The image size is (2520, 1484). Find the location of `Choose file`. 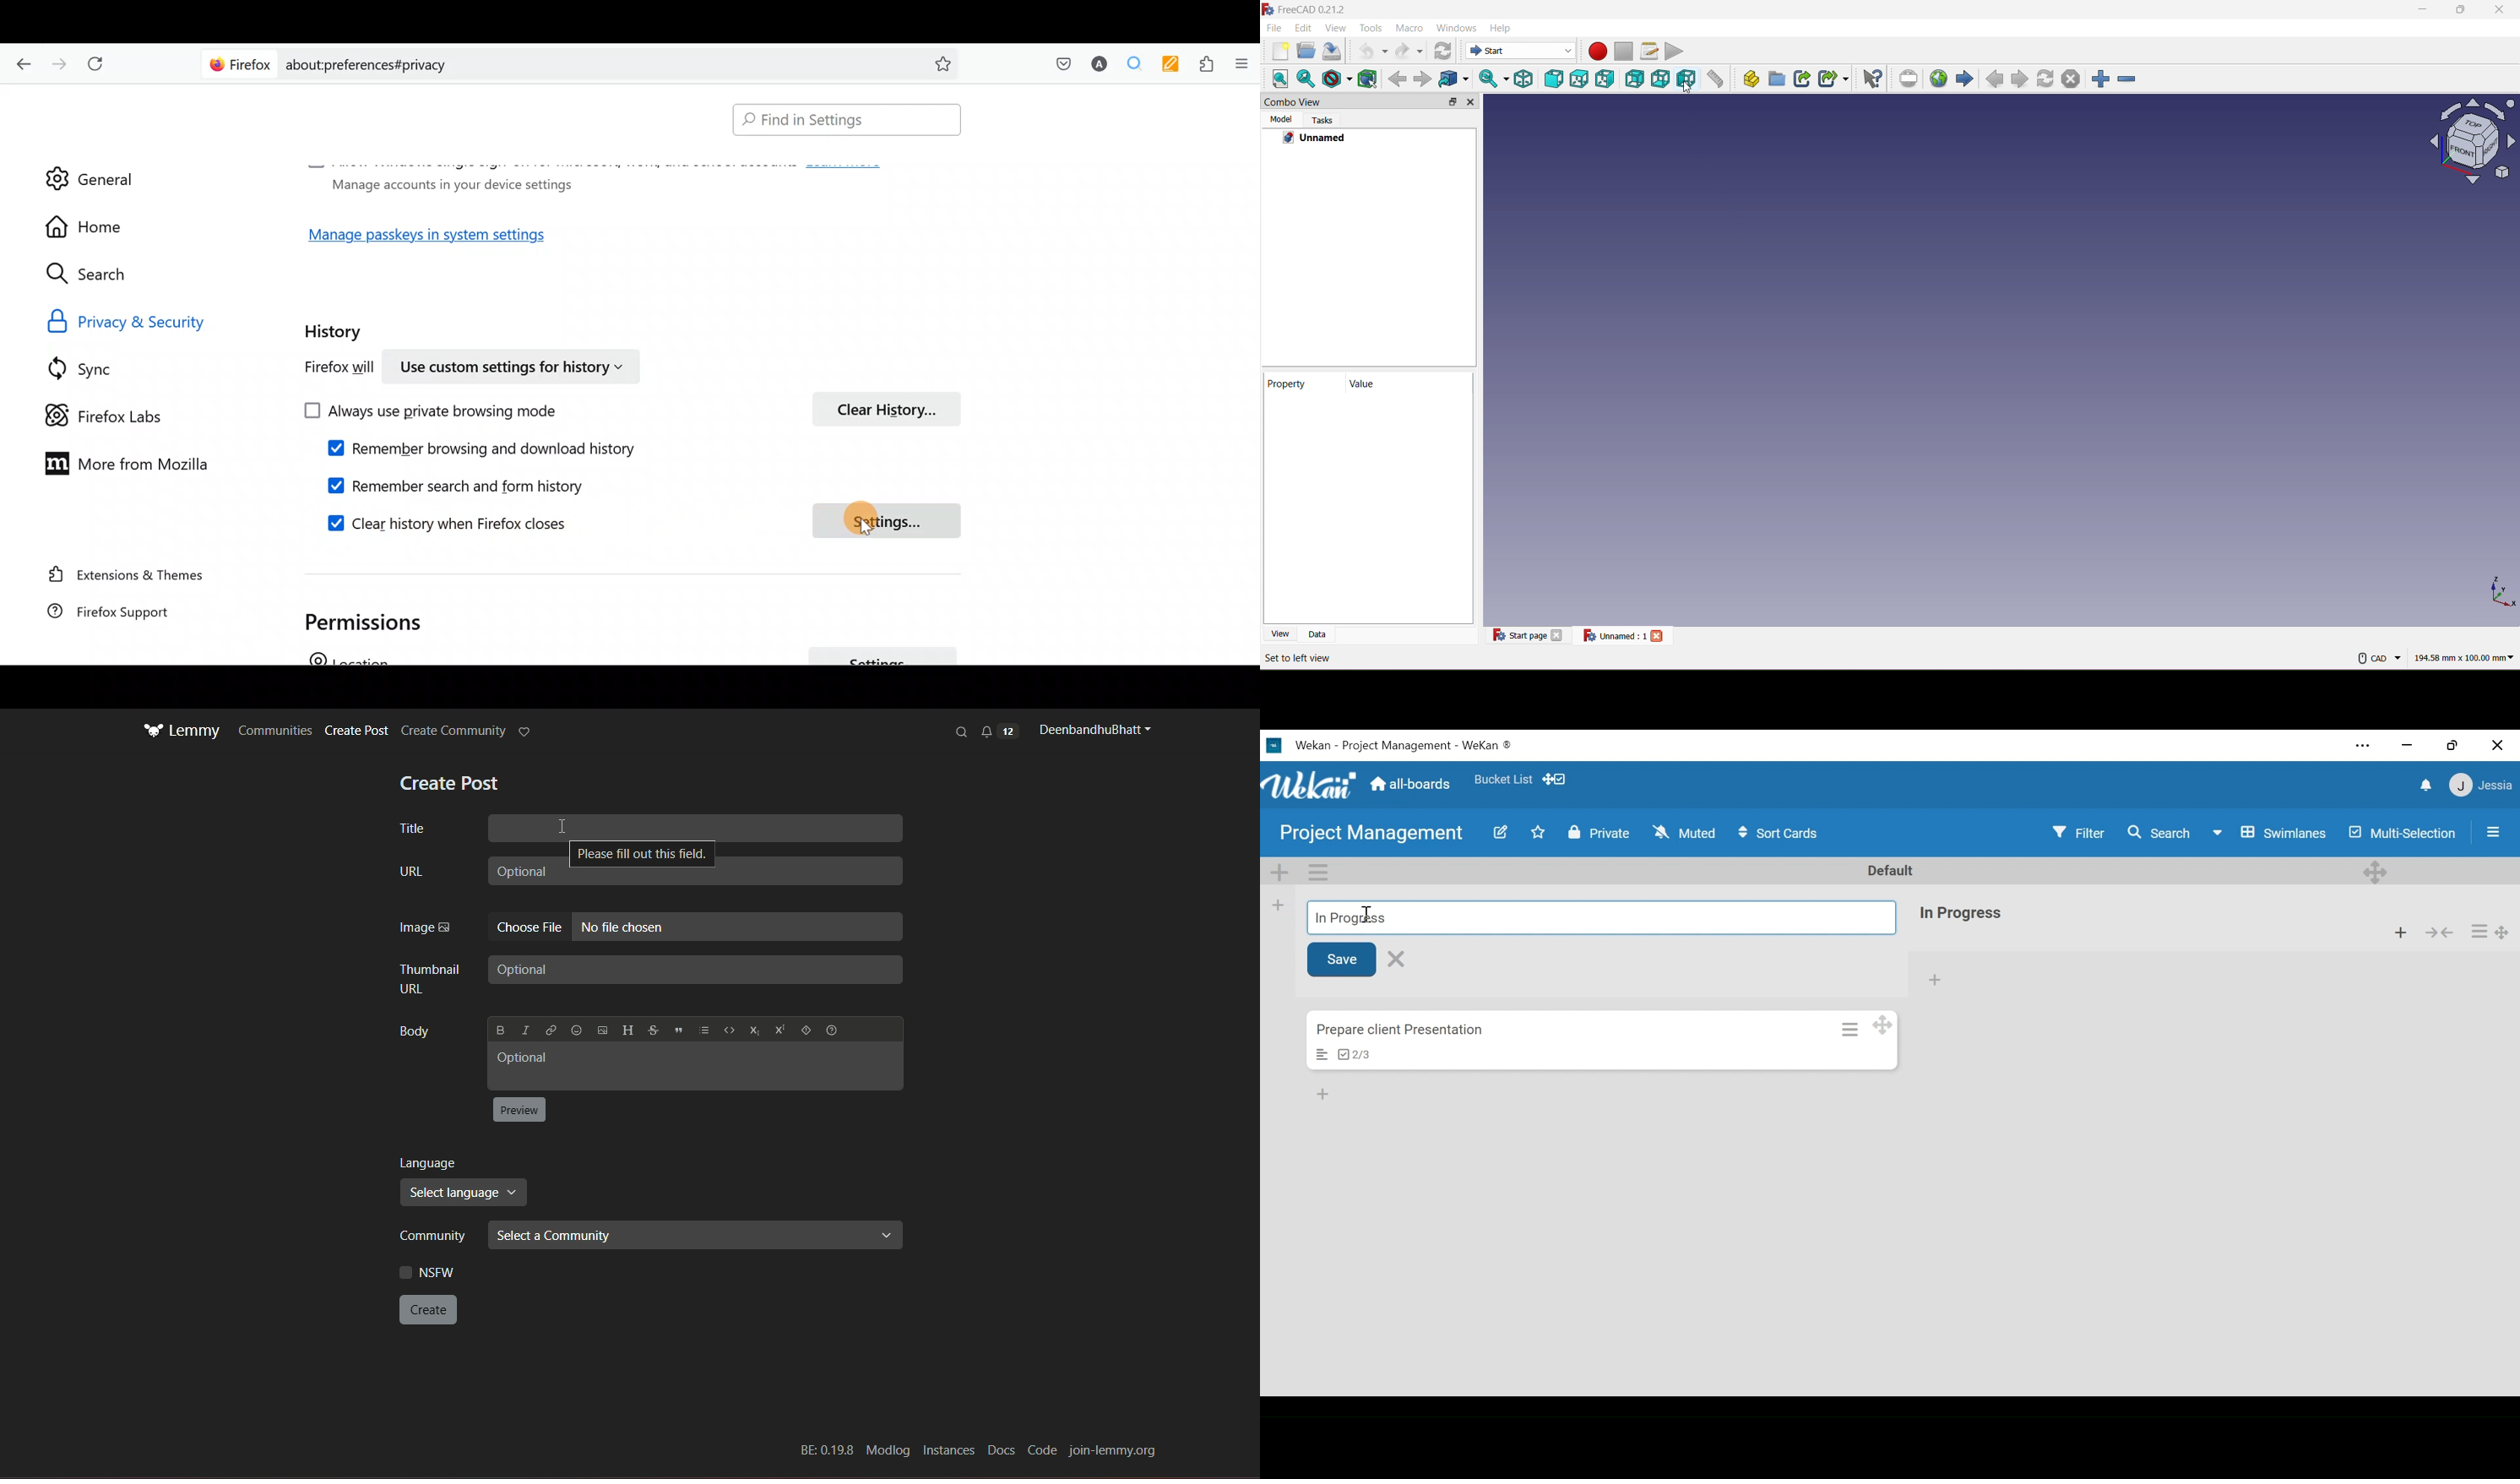

Choose file is located at coordinates (530, 927).